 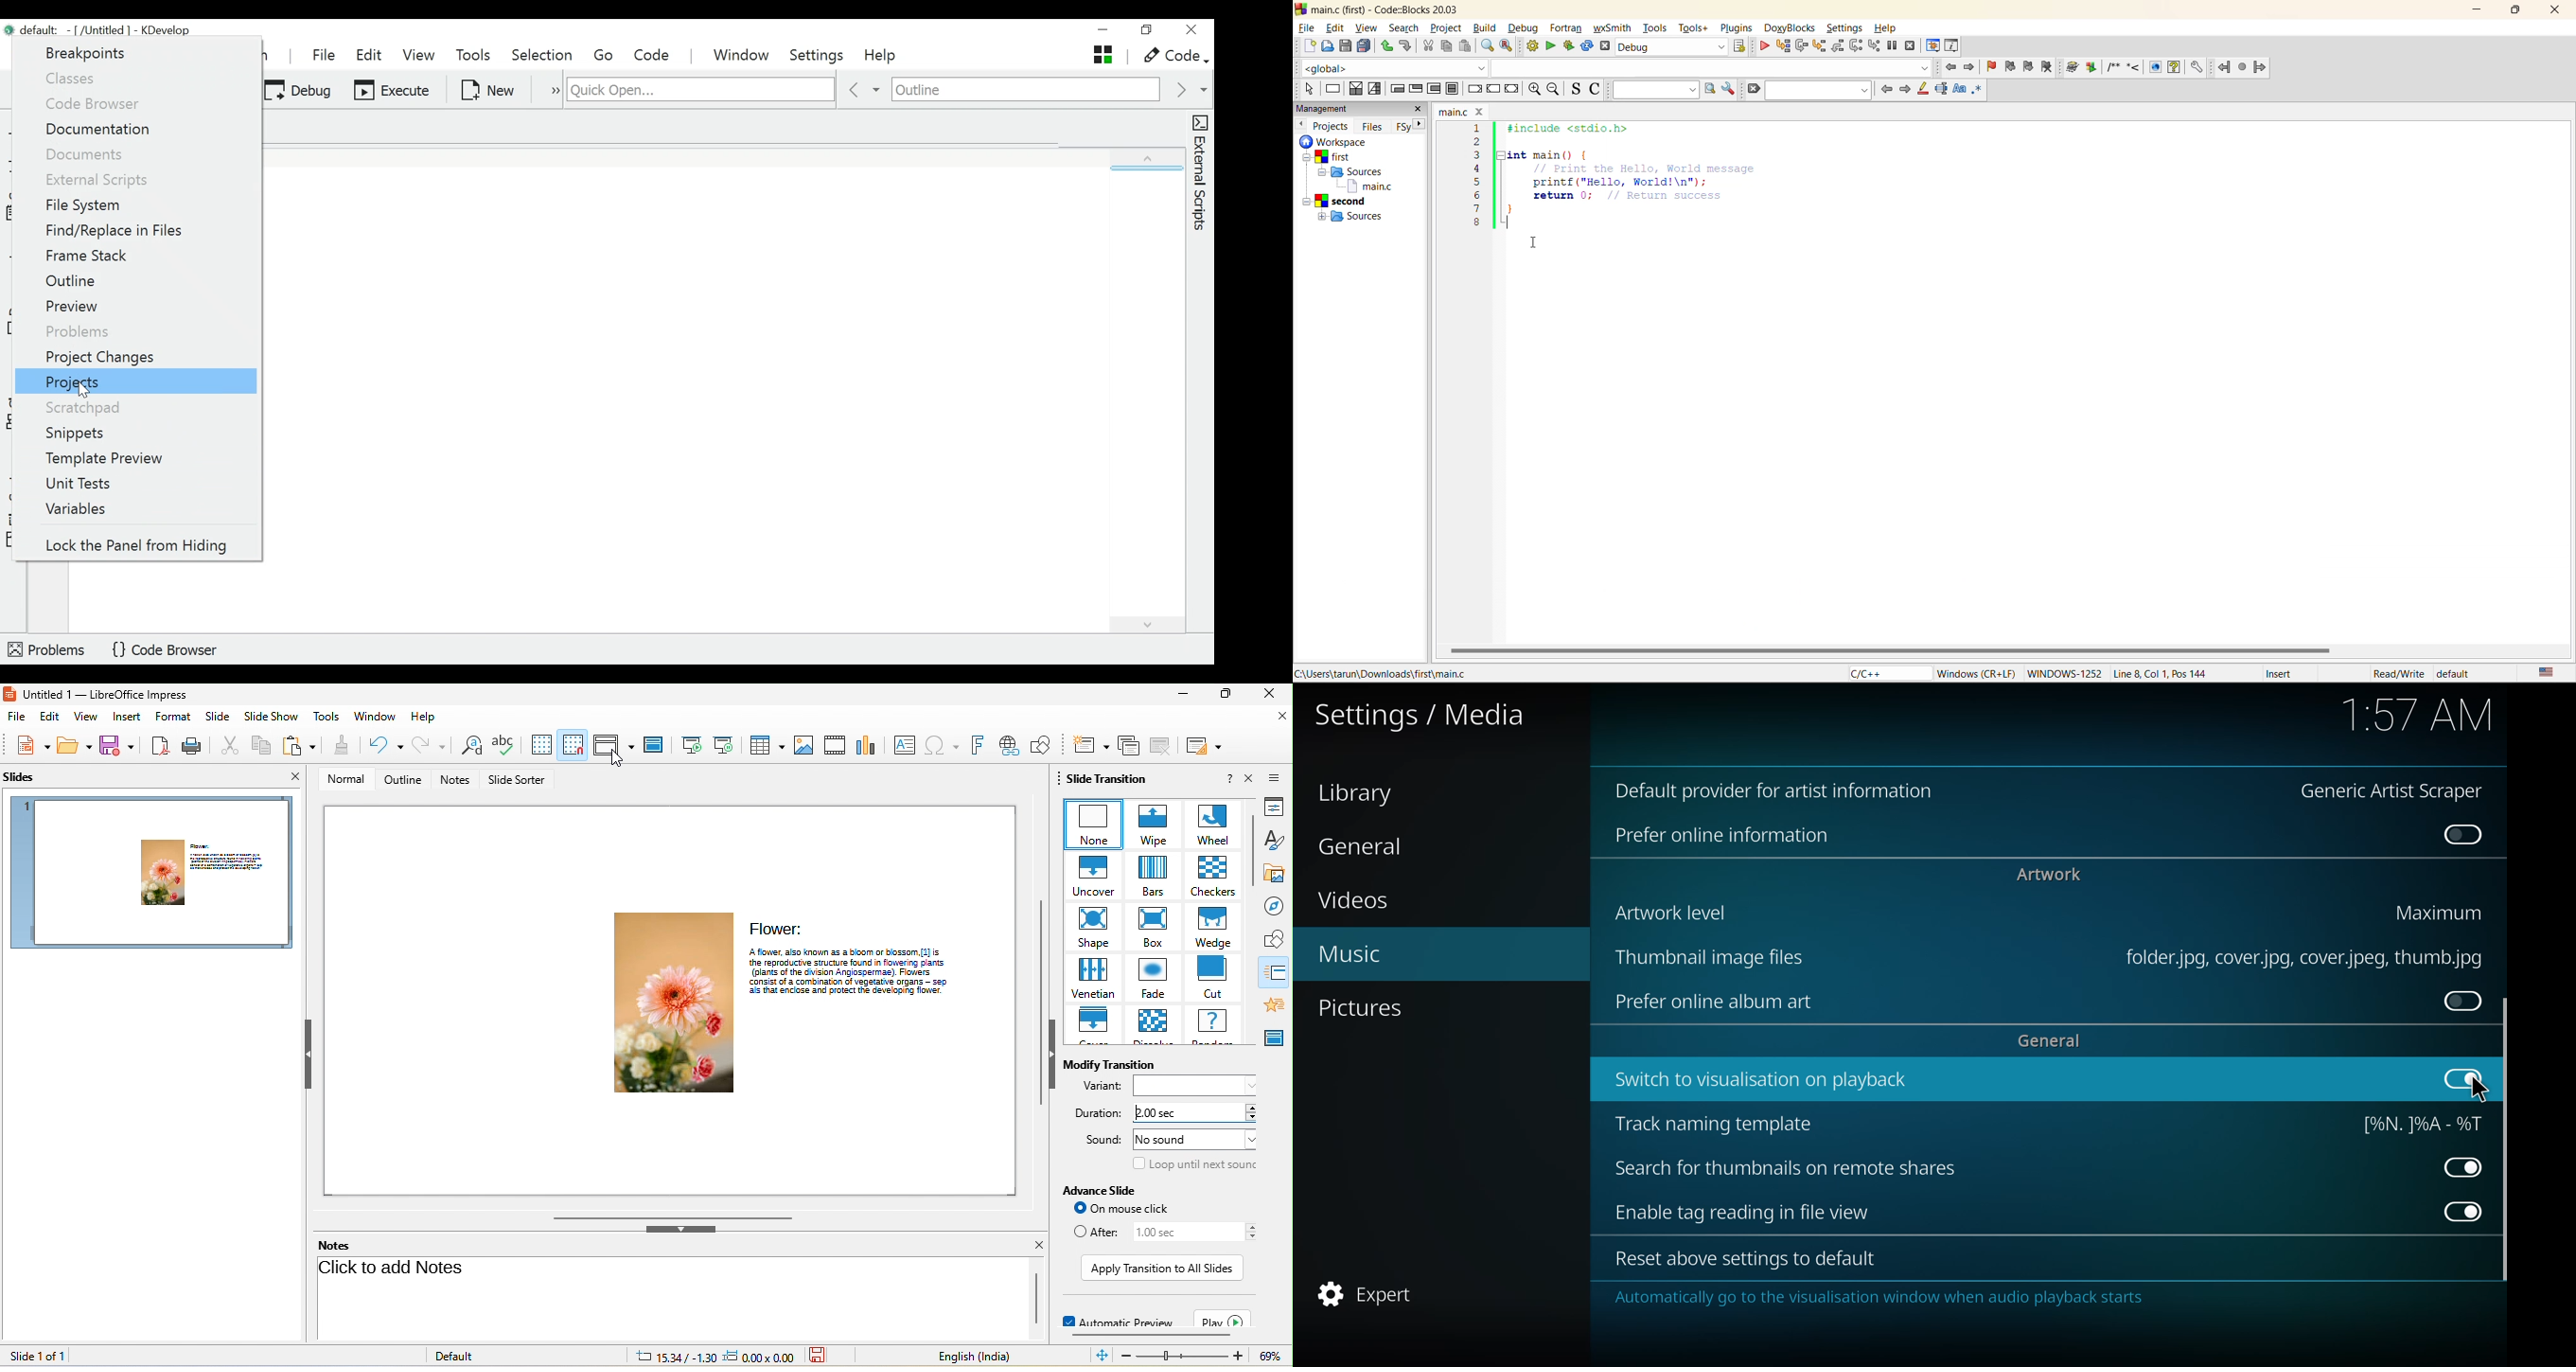 What do you see at coordinates (776, 927) in the screenshot?
I see `flower` at bounding box center [776, 927].